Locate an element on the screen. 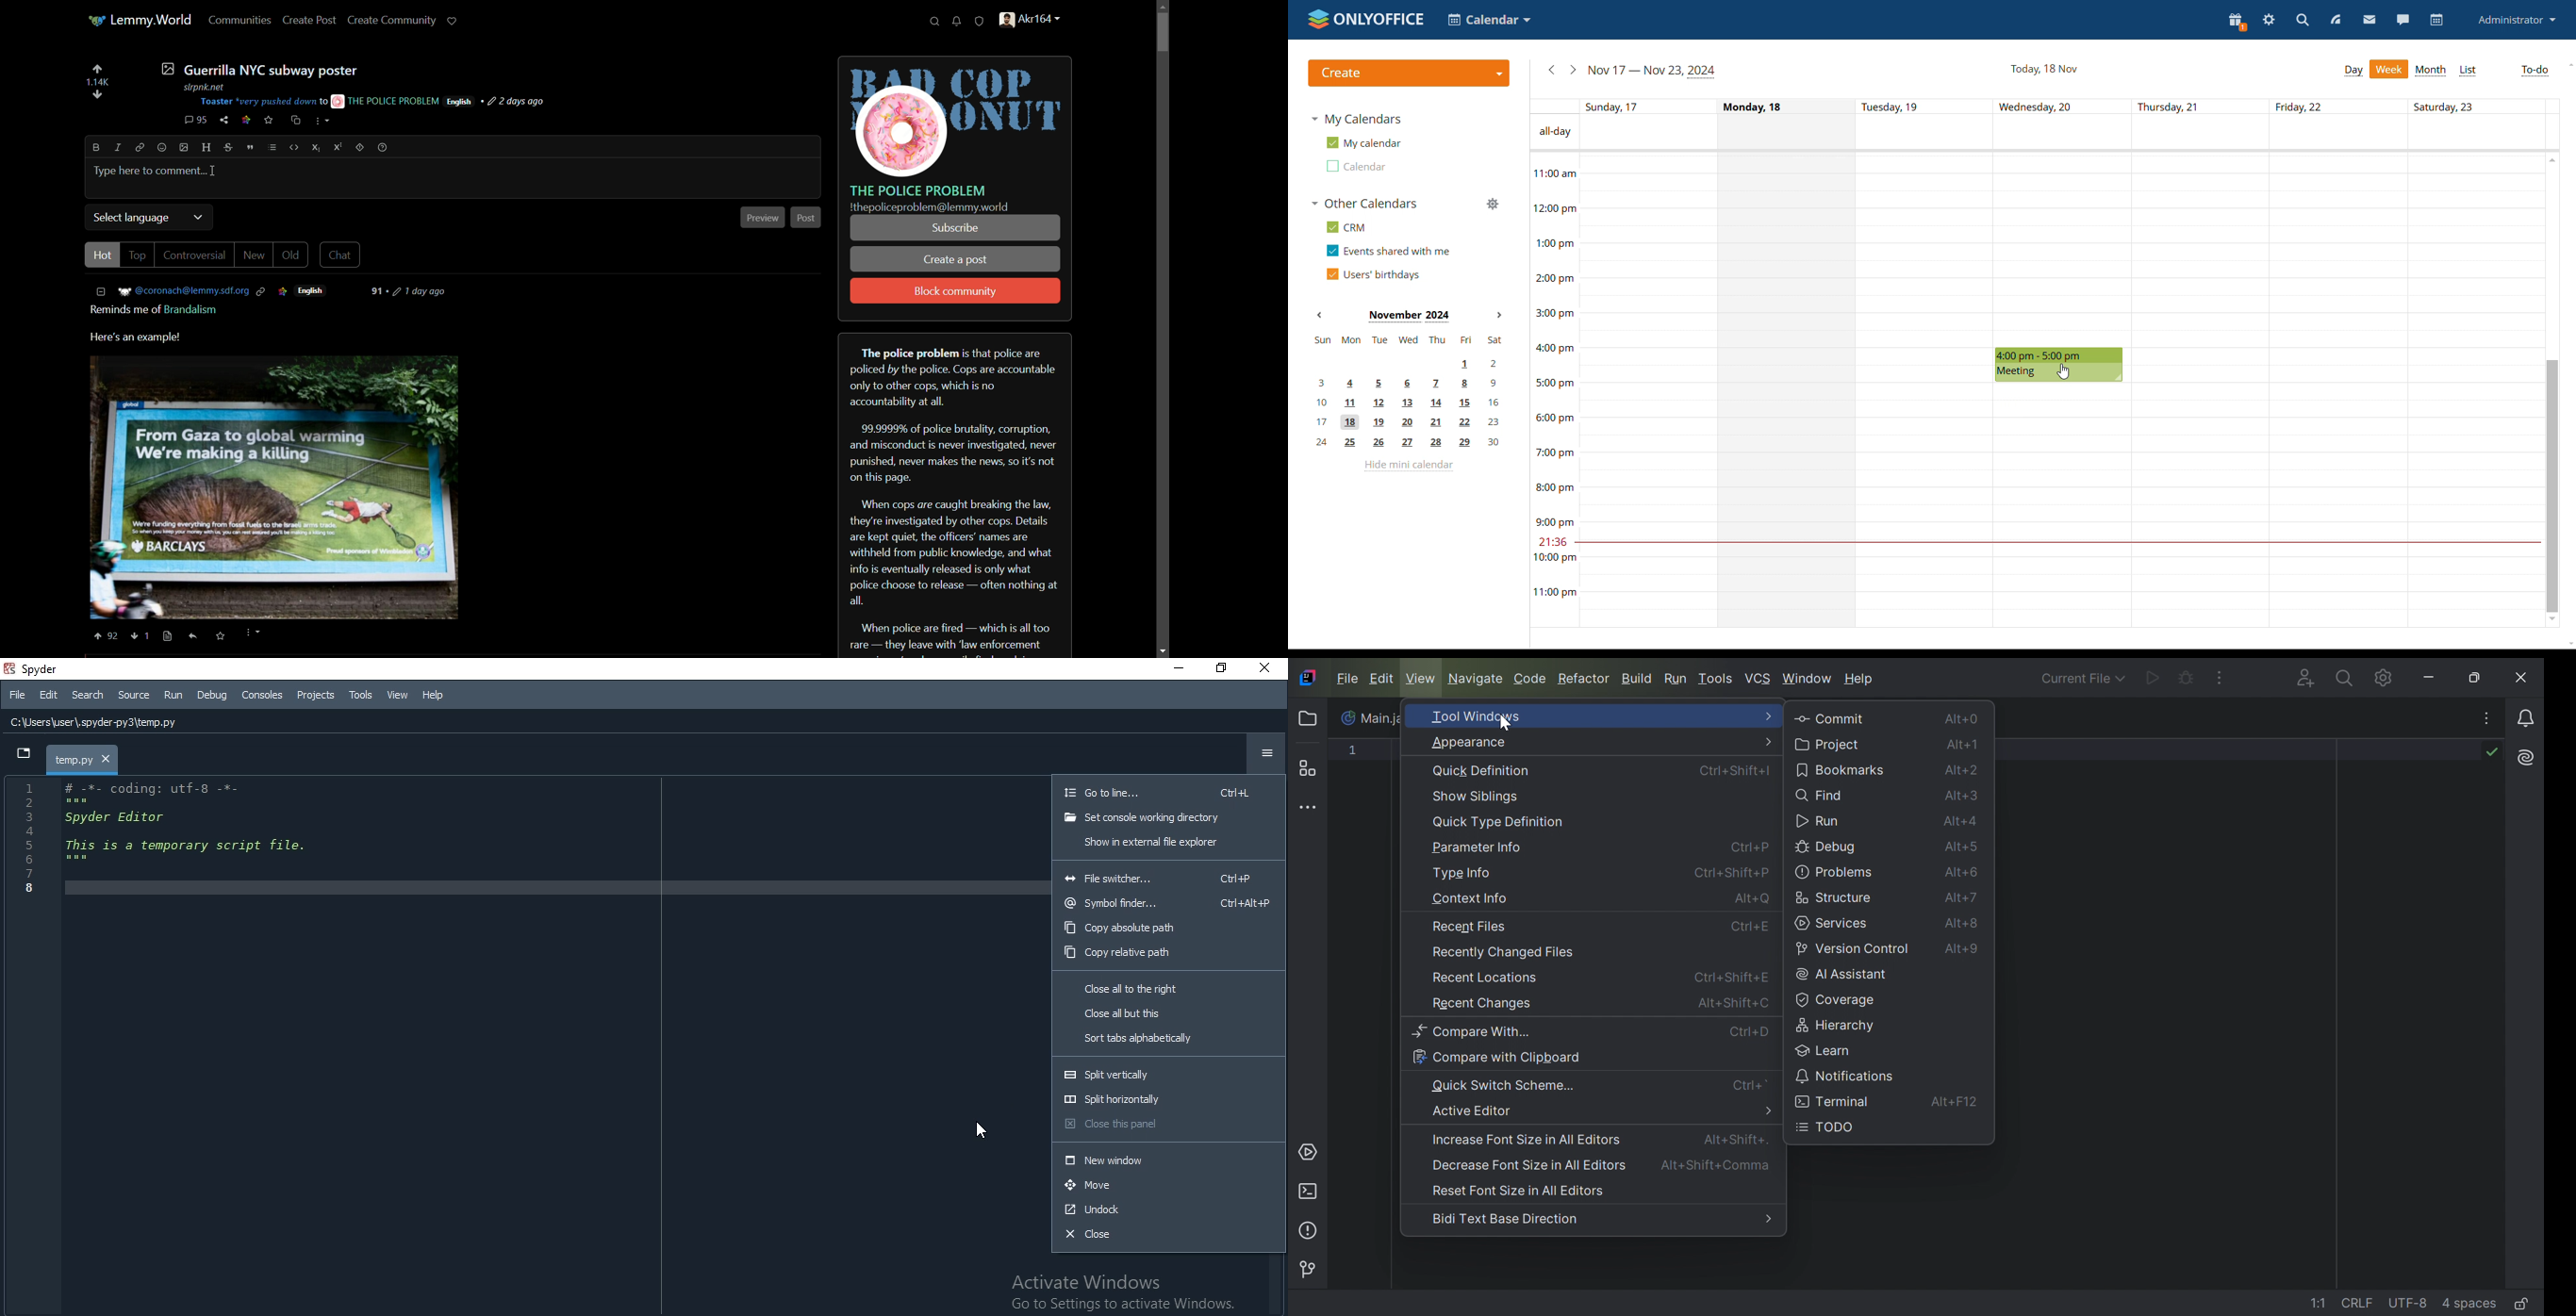  more options is located at coordinates (322, 122).